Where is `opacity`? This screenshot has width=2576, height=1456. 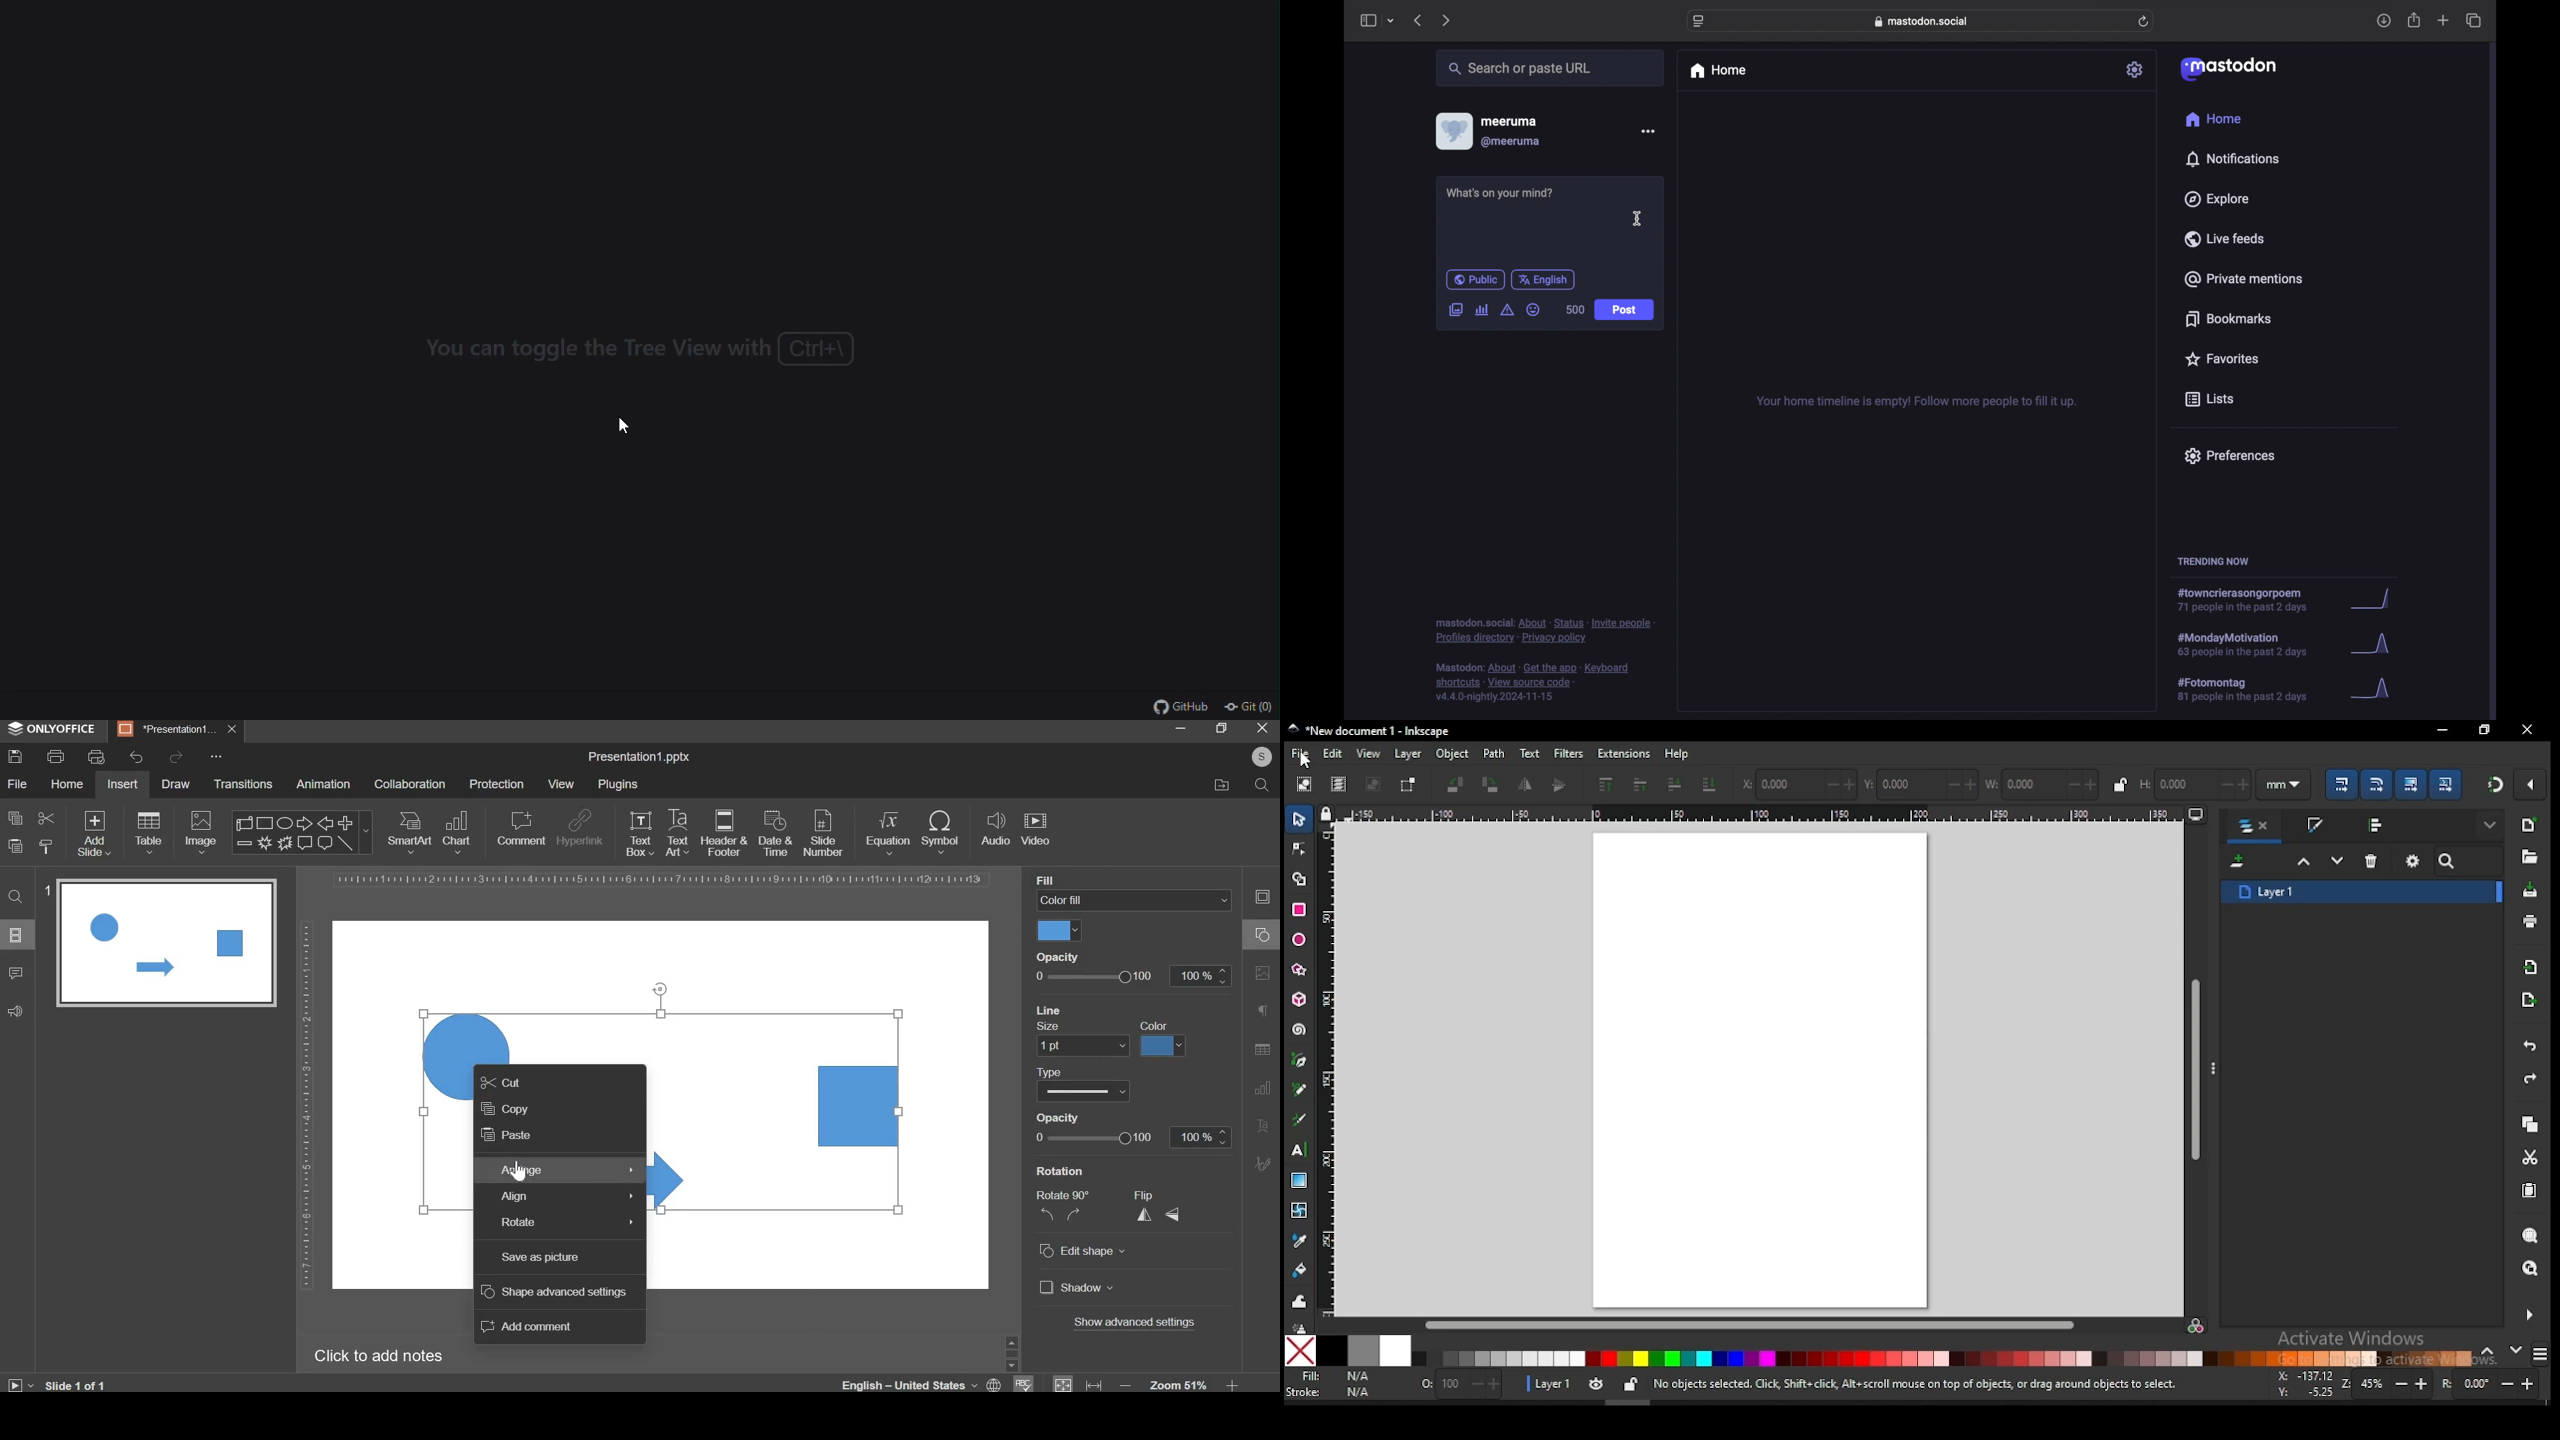 opacity is located at coordinates (1131, 976).